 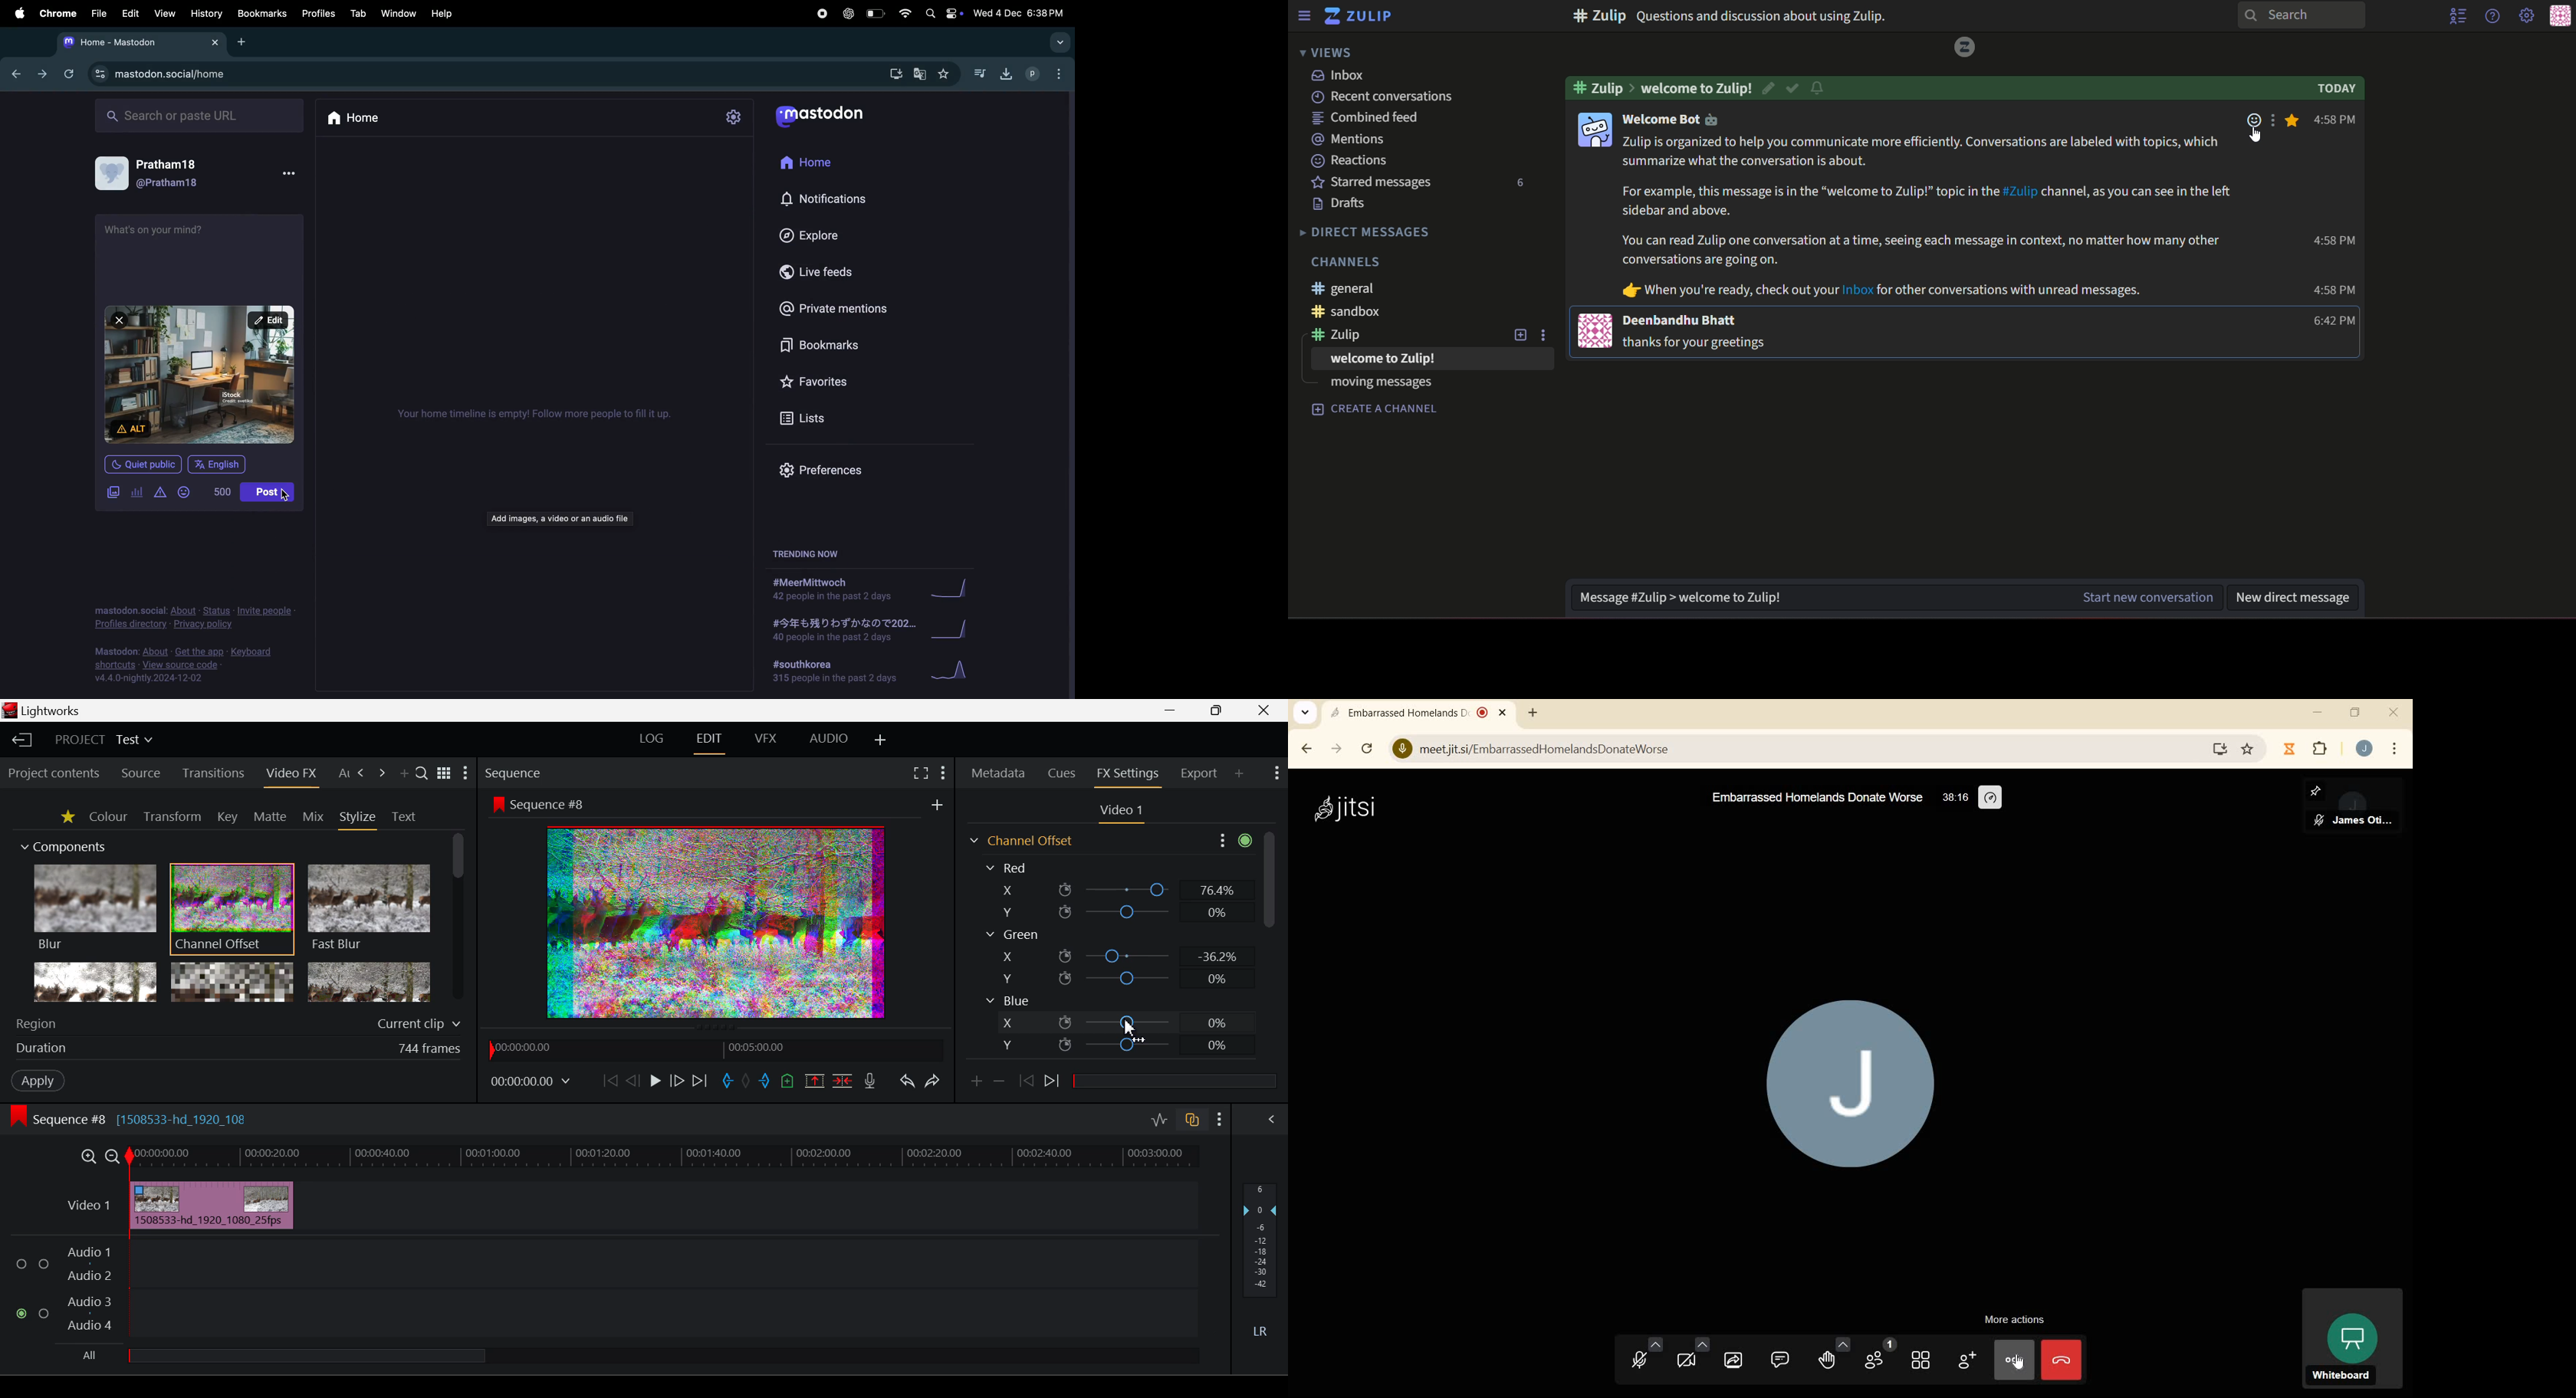 What do you see at coordinates (1128, 775) in the screenshot?
I see `FX Settings` at bounding box center [1128, 775].